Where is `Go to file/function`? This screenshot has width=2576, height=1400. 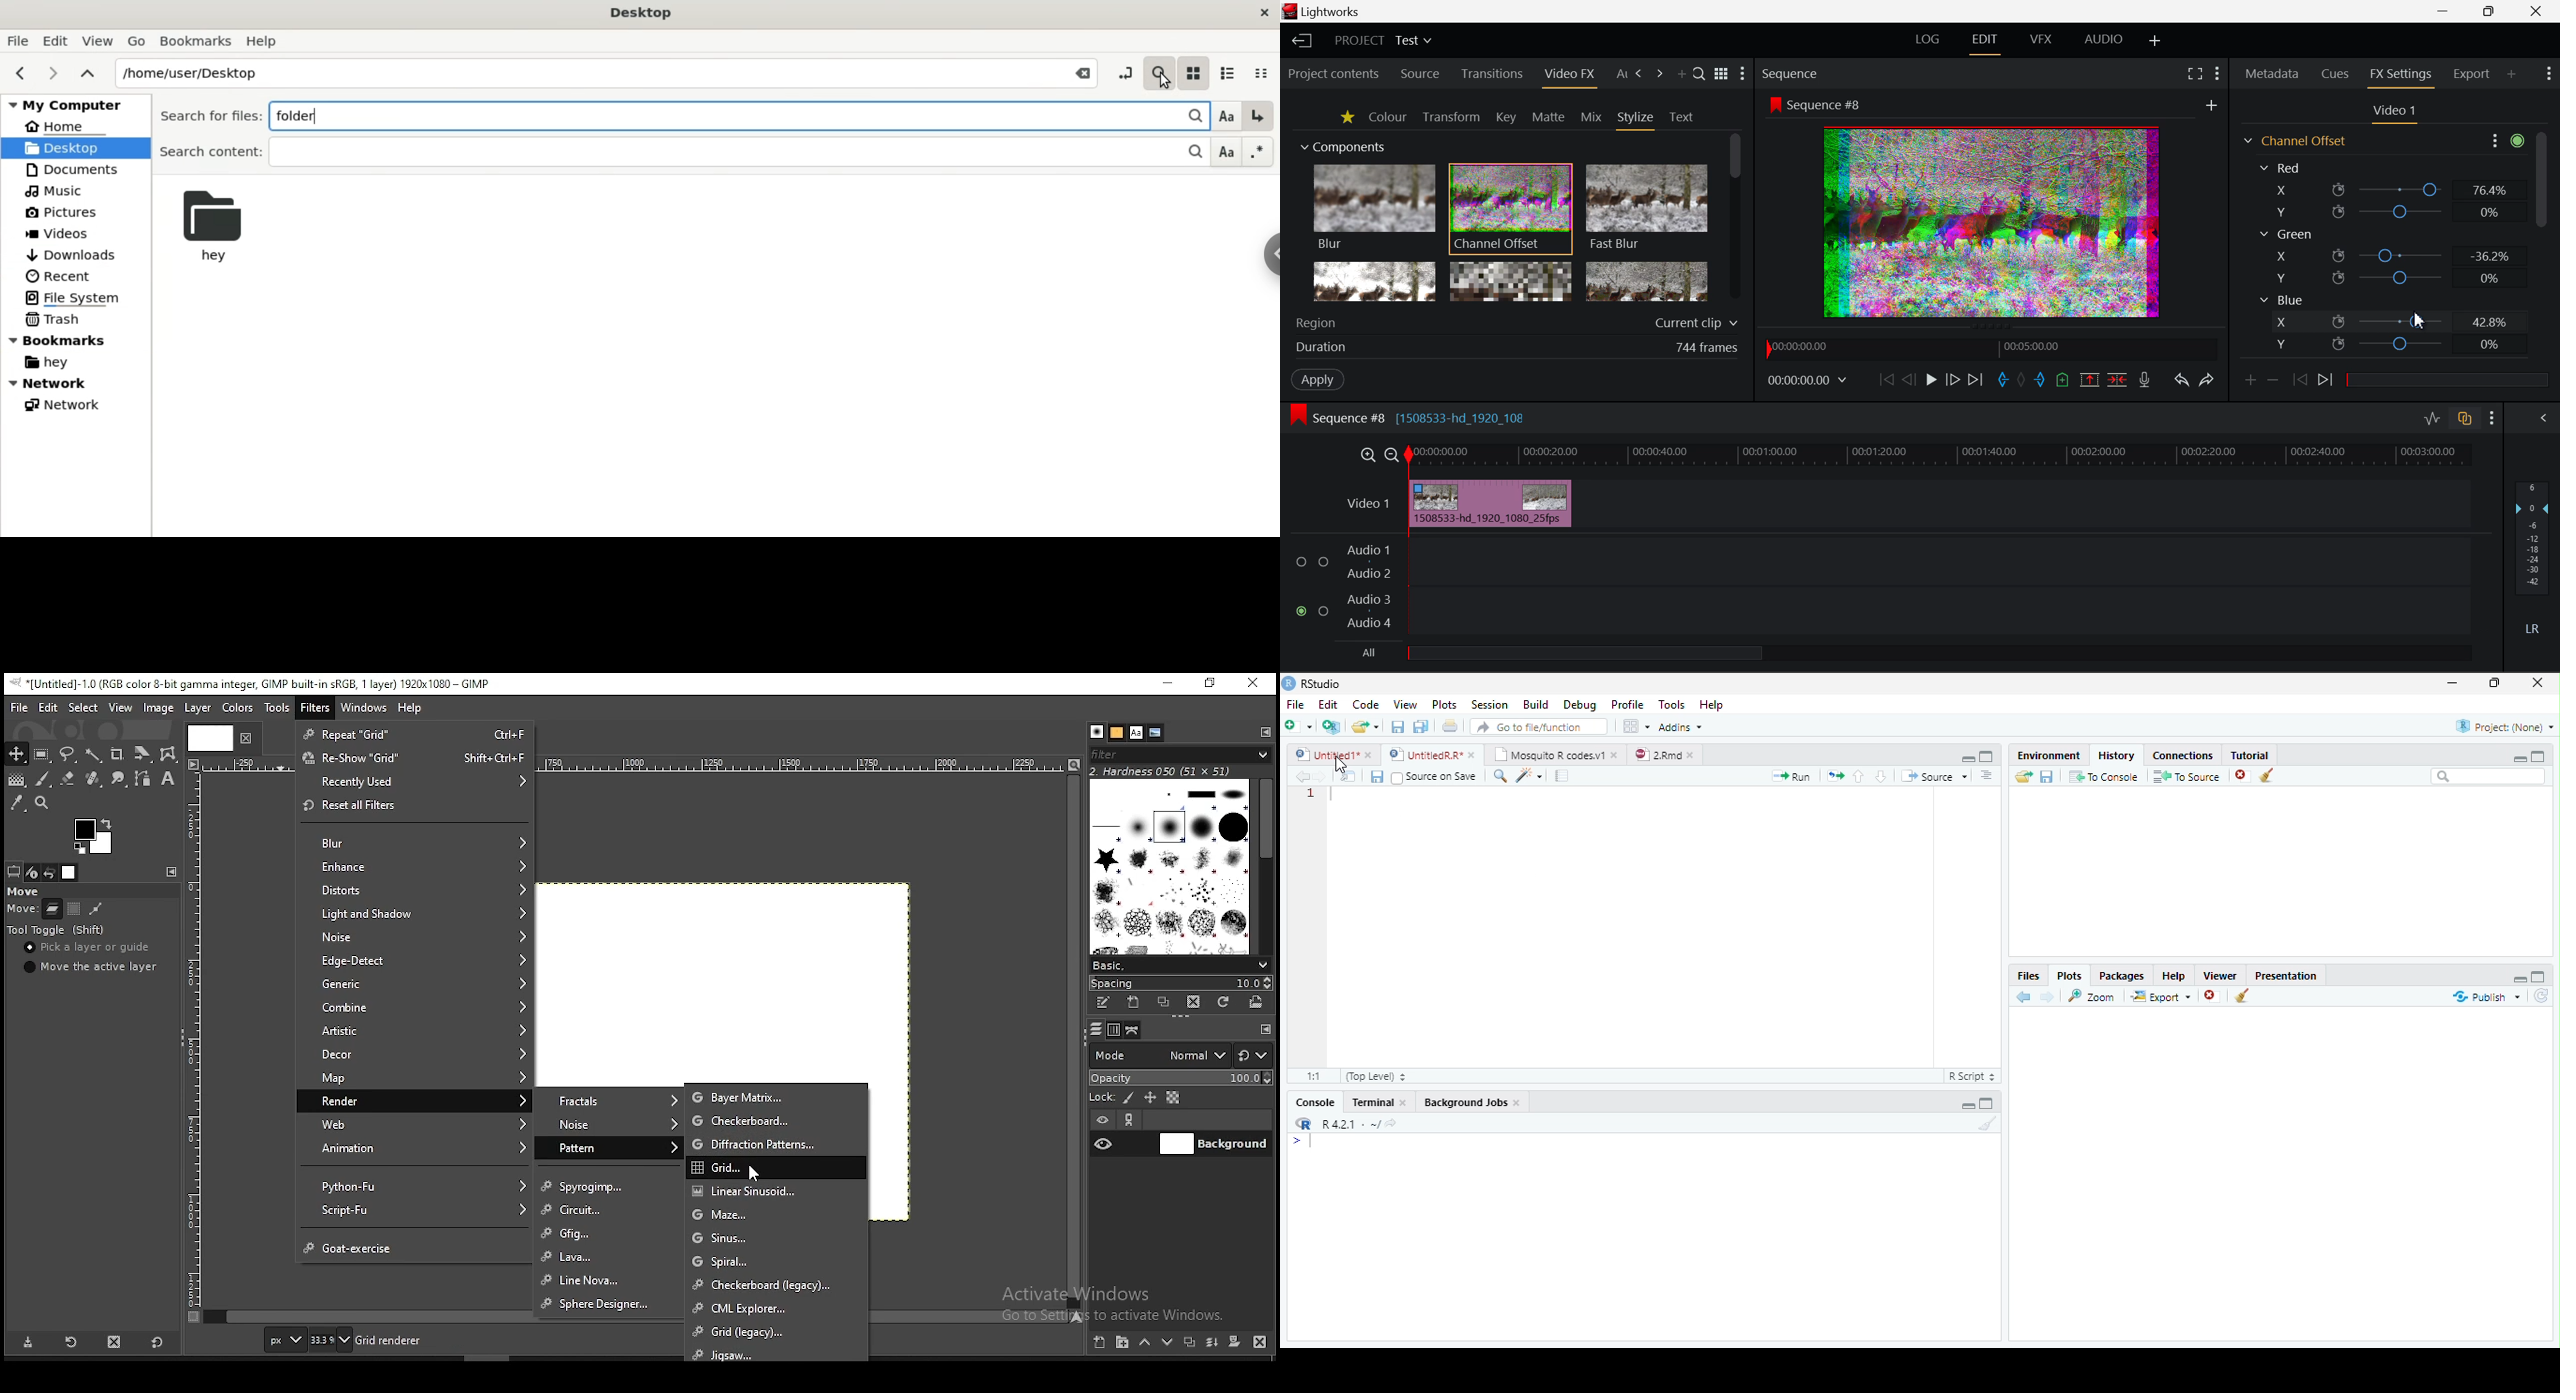 Go to file/function is located at coordinates (1537, 726).